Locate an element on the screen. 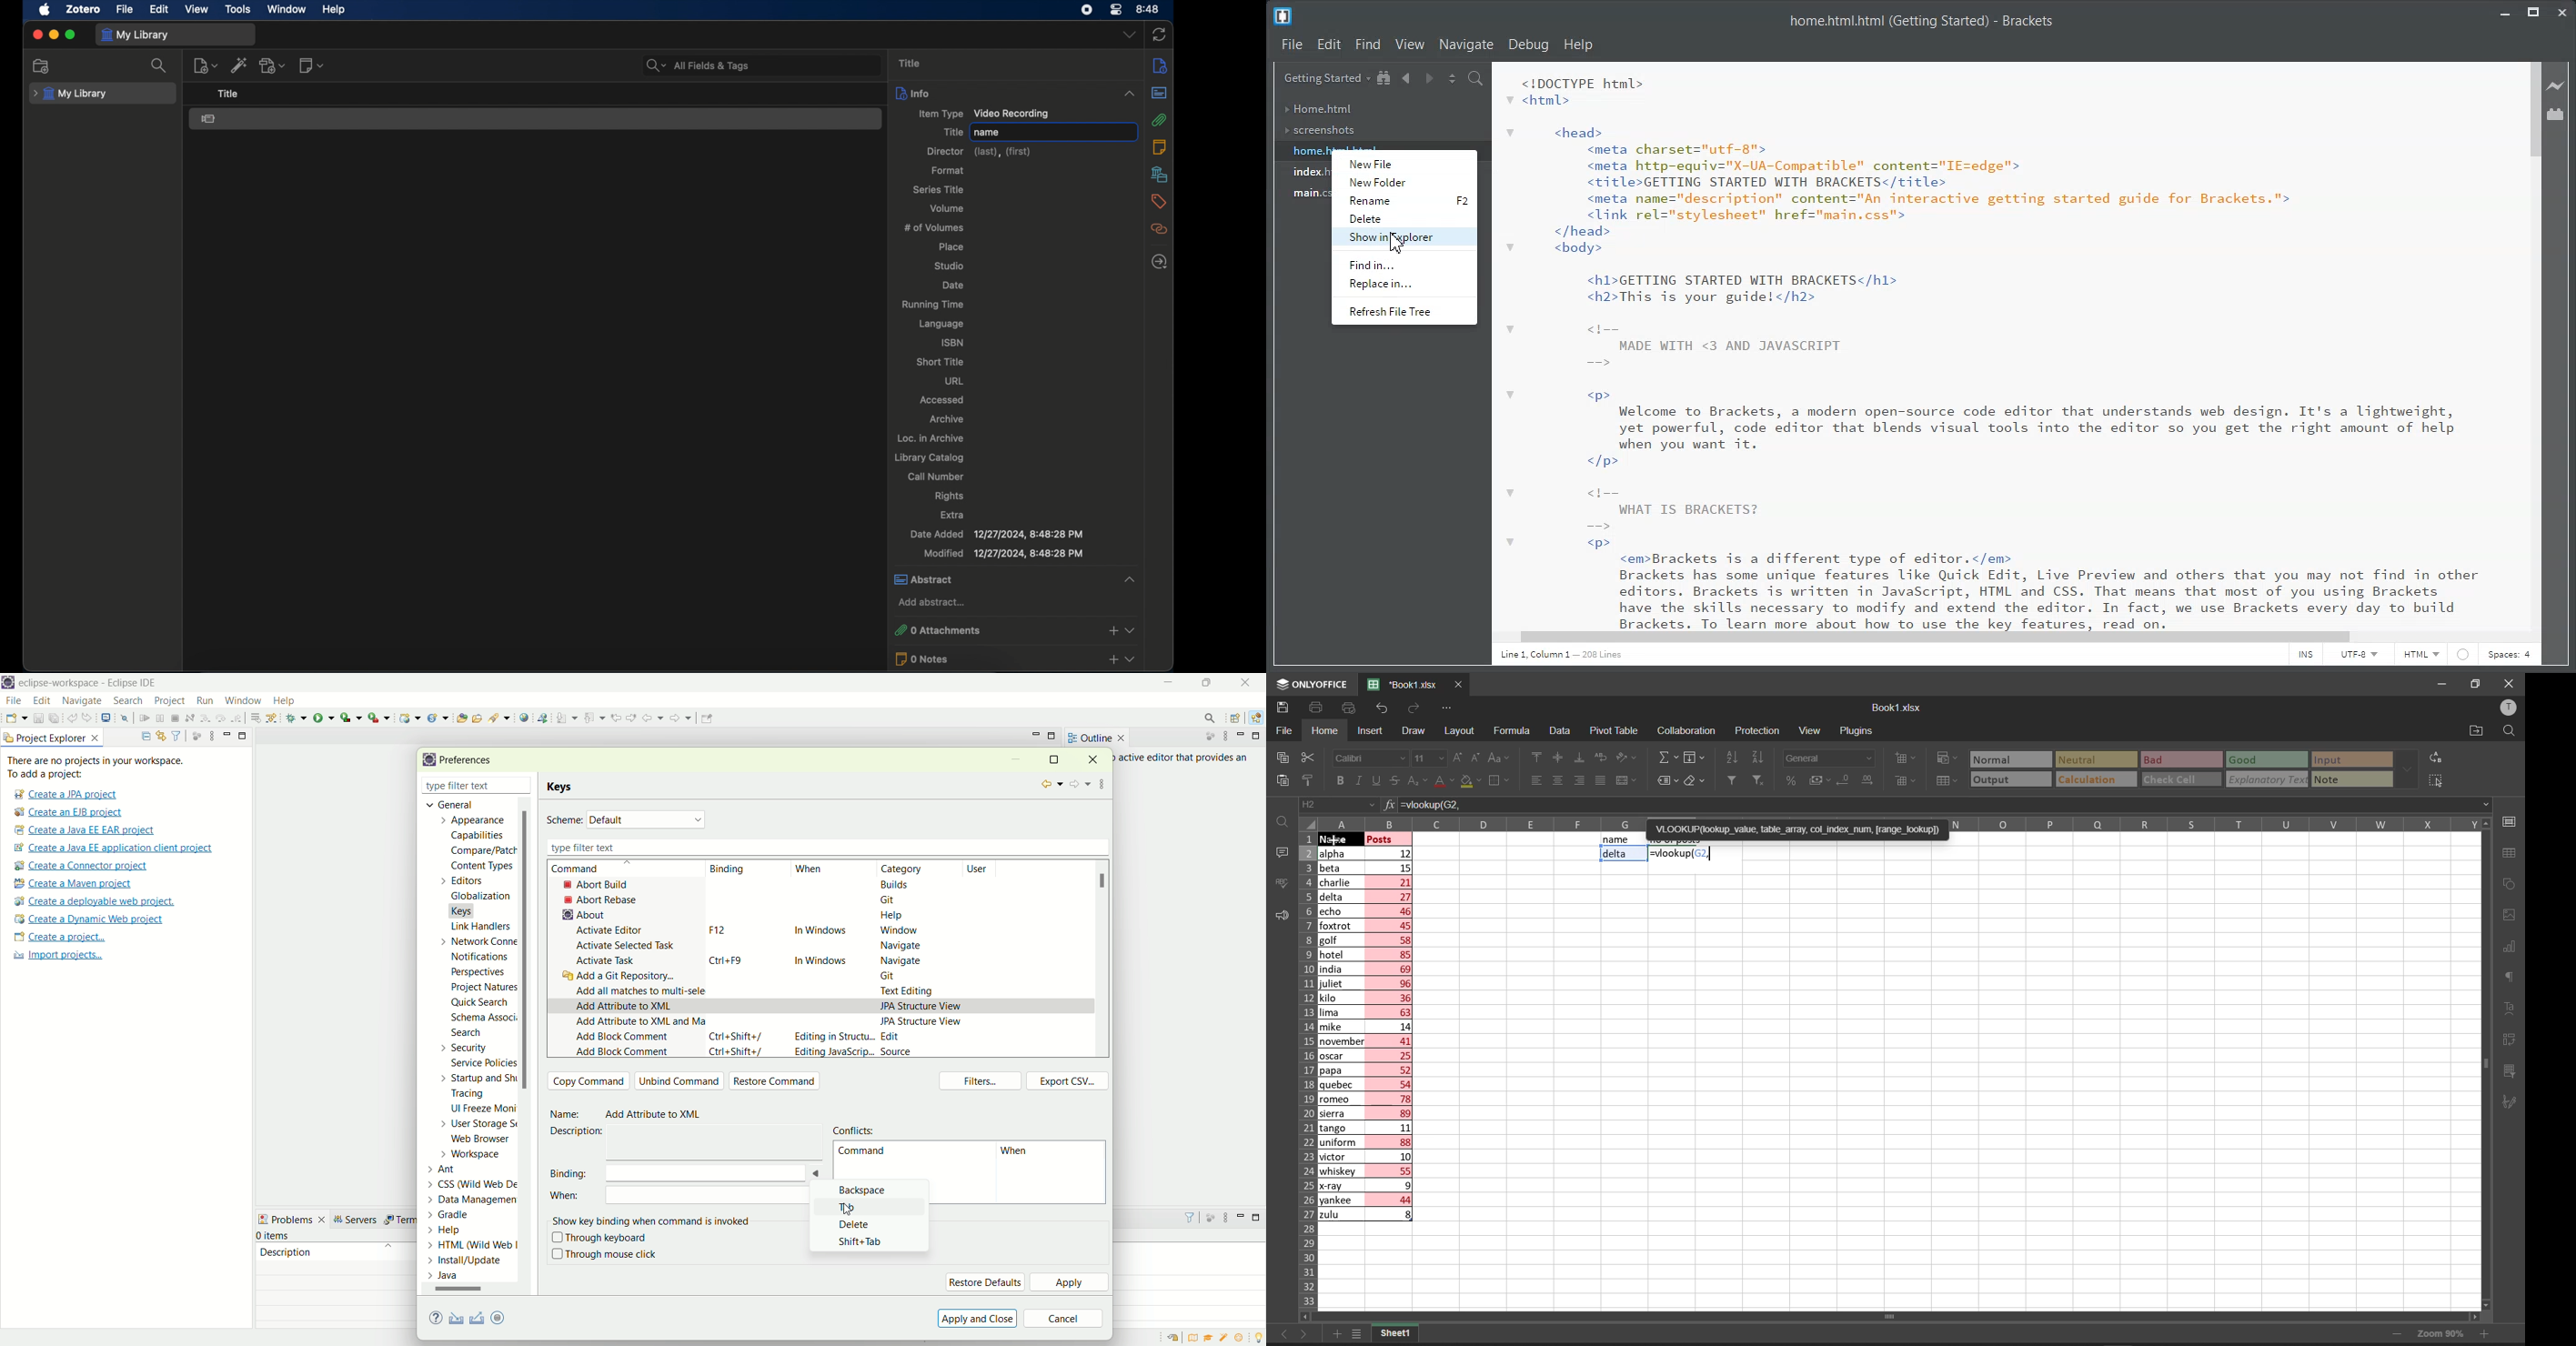 Image resolution: width=2576 pixels, height=1372 pixels. font color is located at coordinates (1443, 781).